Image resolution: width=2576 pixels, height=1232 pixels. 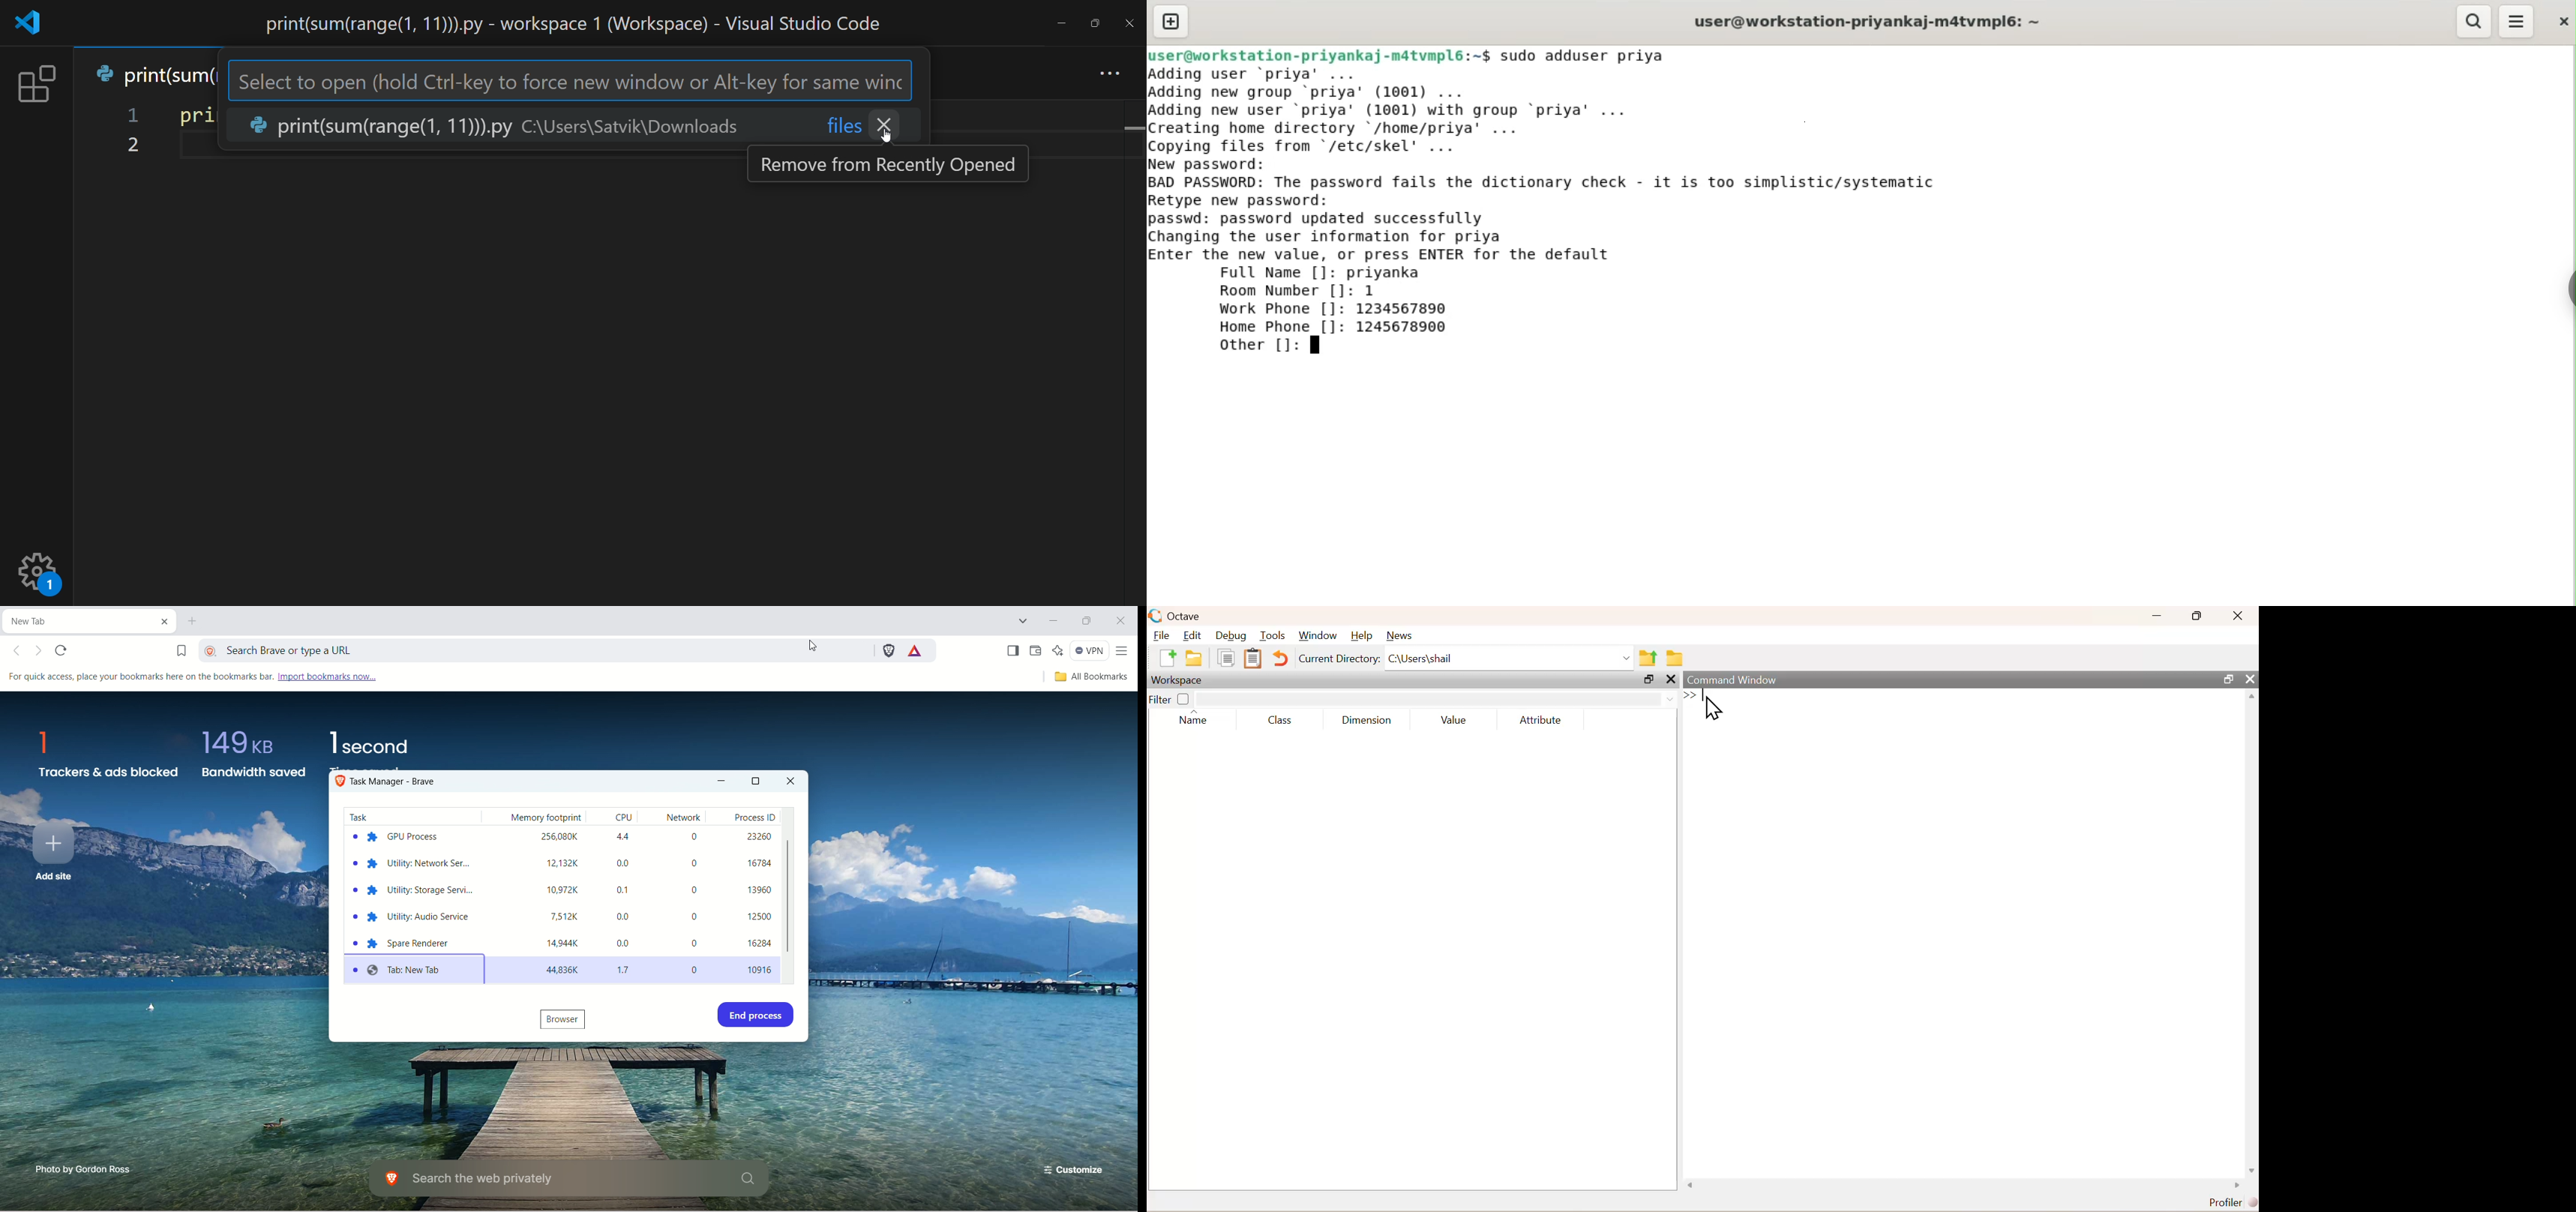 What do you see at coordinates (1282, 720) in the screenshot?
I see `Class` at bounding box center [1282, 720].